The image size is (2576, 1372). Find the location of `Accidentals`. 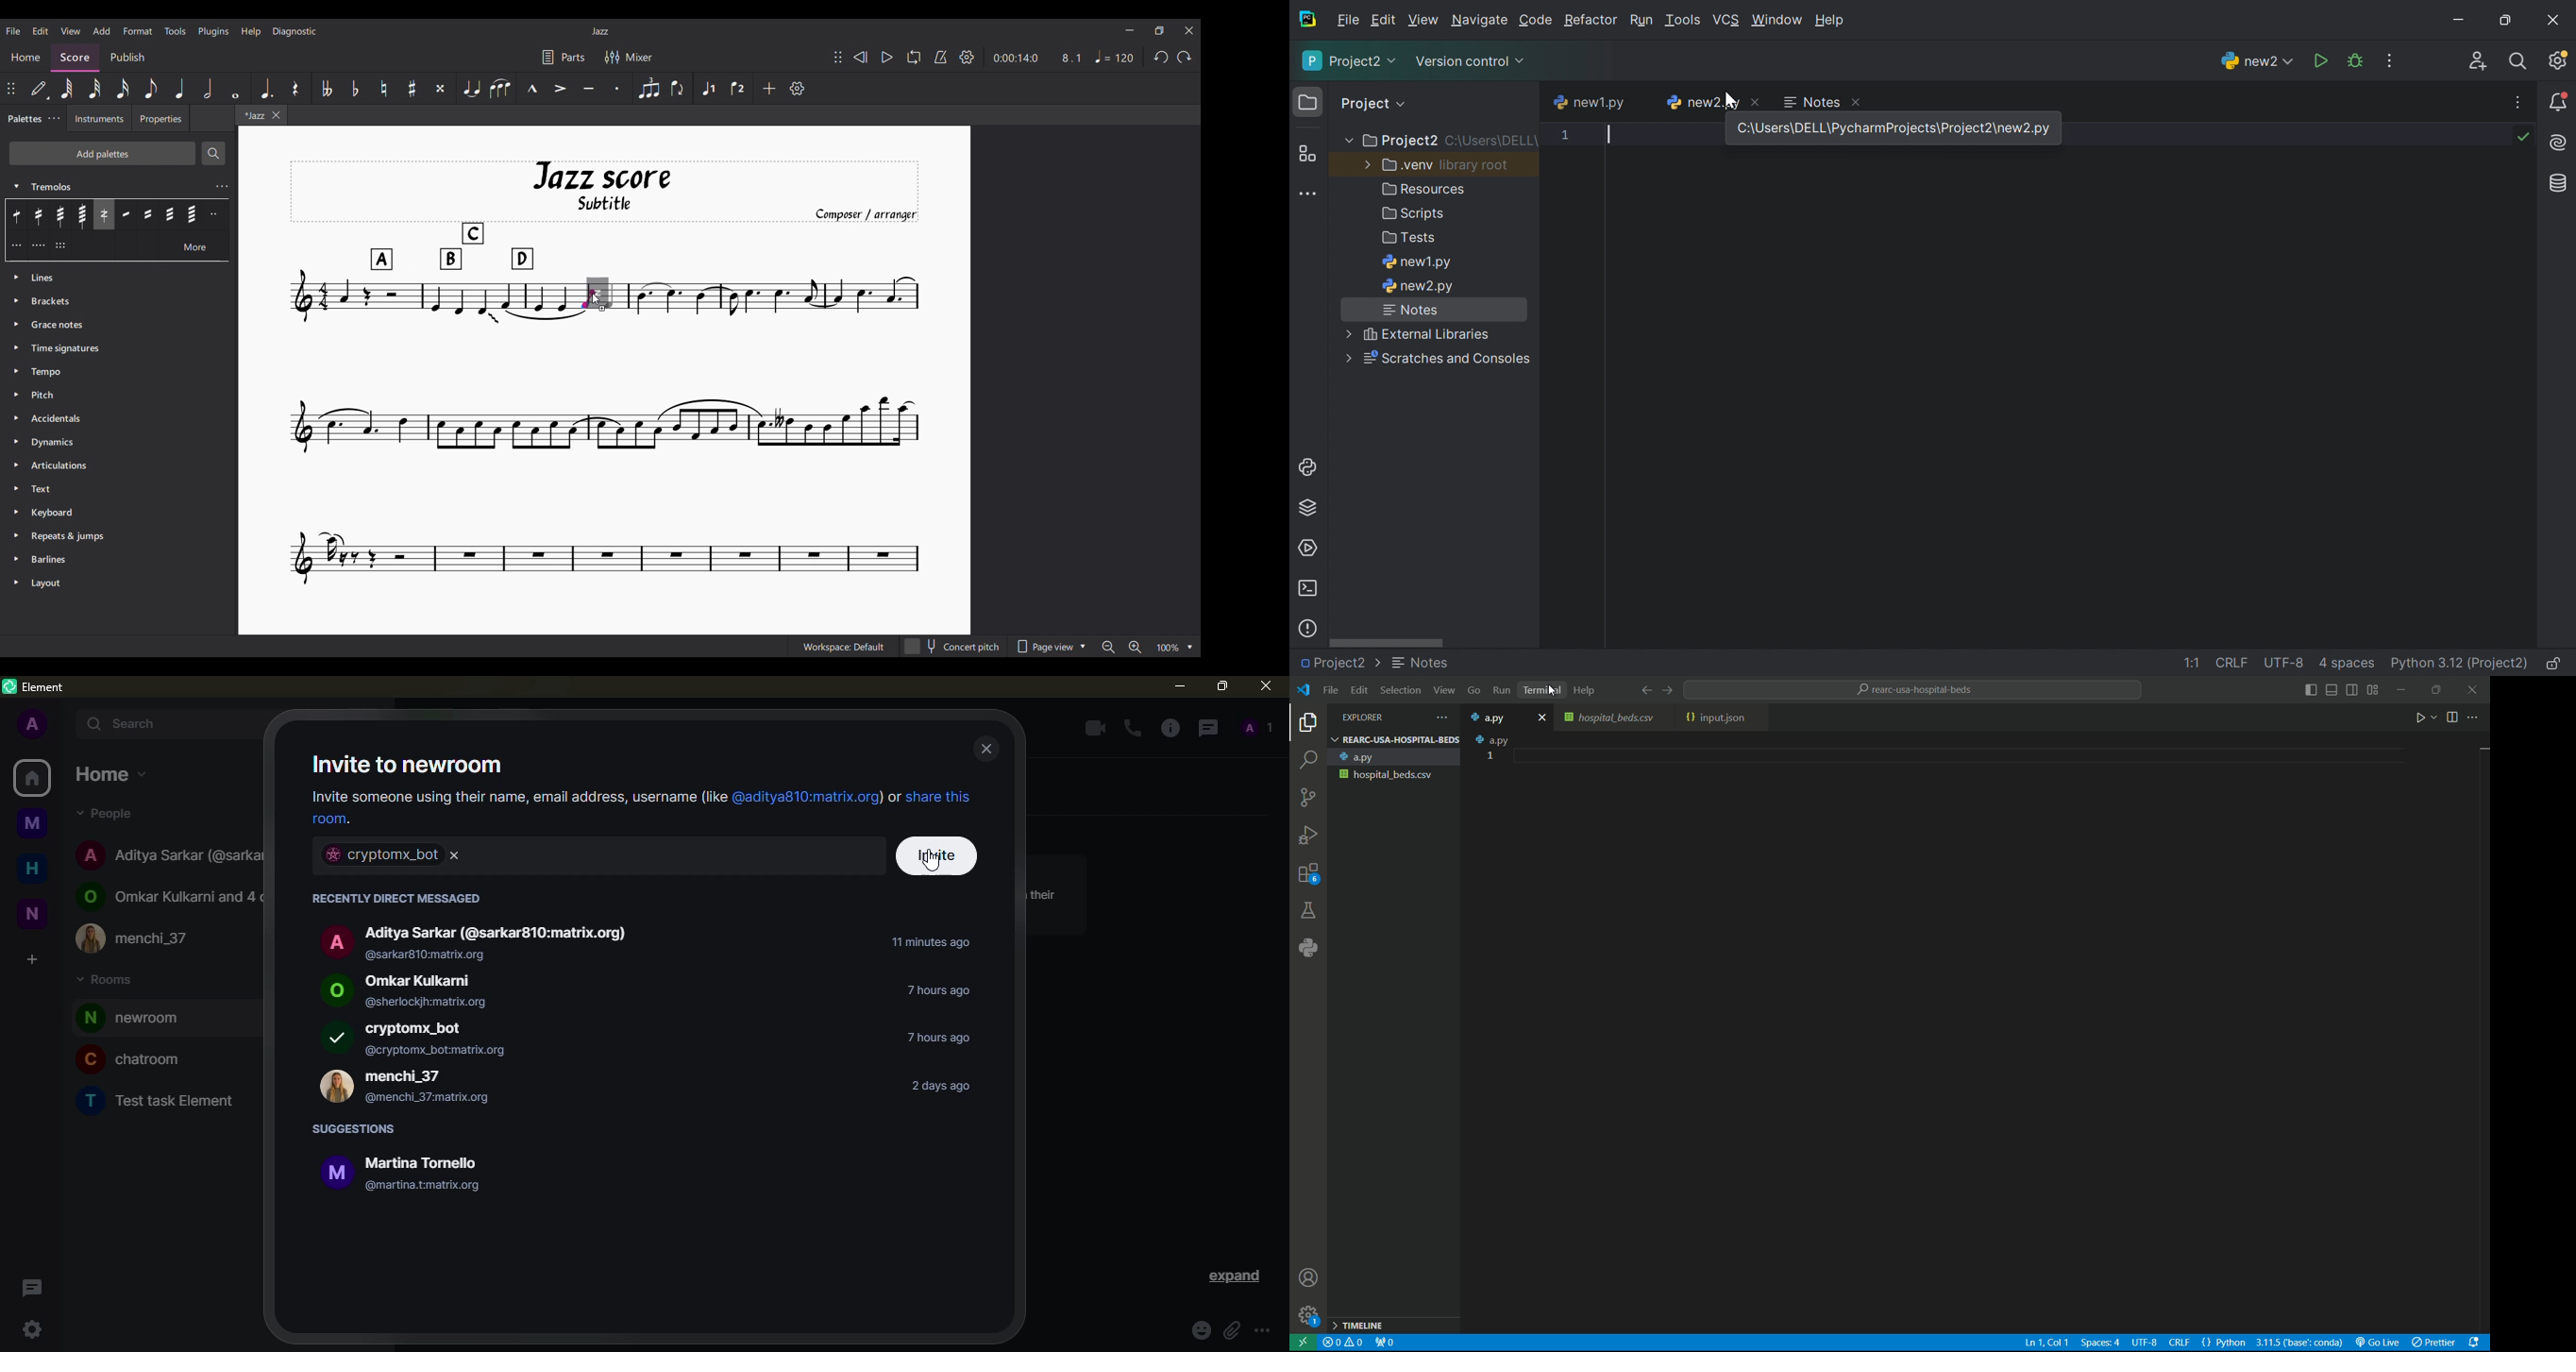

Accidentals is located at coordinates (120, 419).